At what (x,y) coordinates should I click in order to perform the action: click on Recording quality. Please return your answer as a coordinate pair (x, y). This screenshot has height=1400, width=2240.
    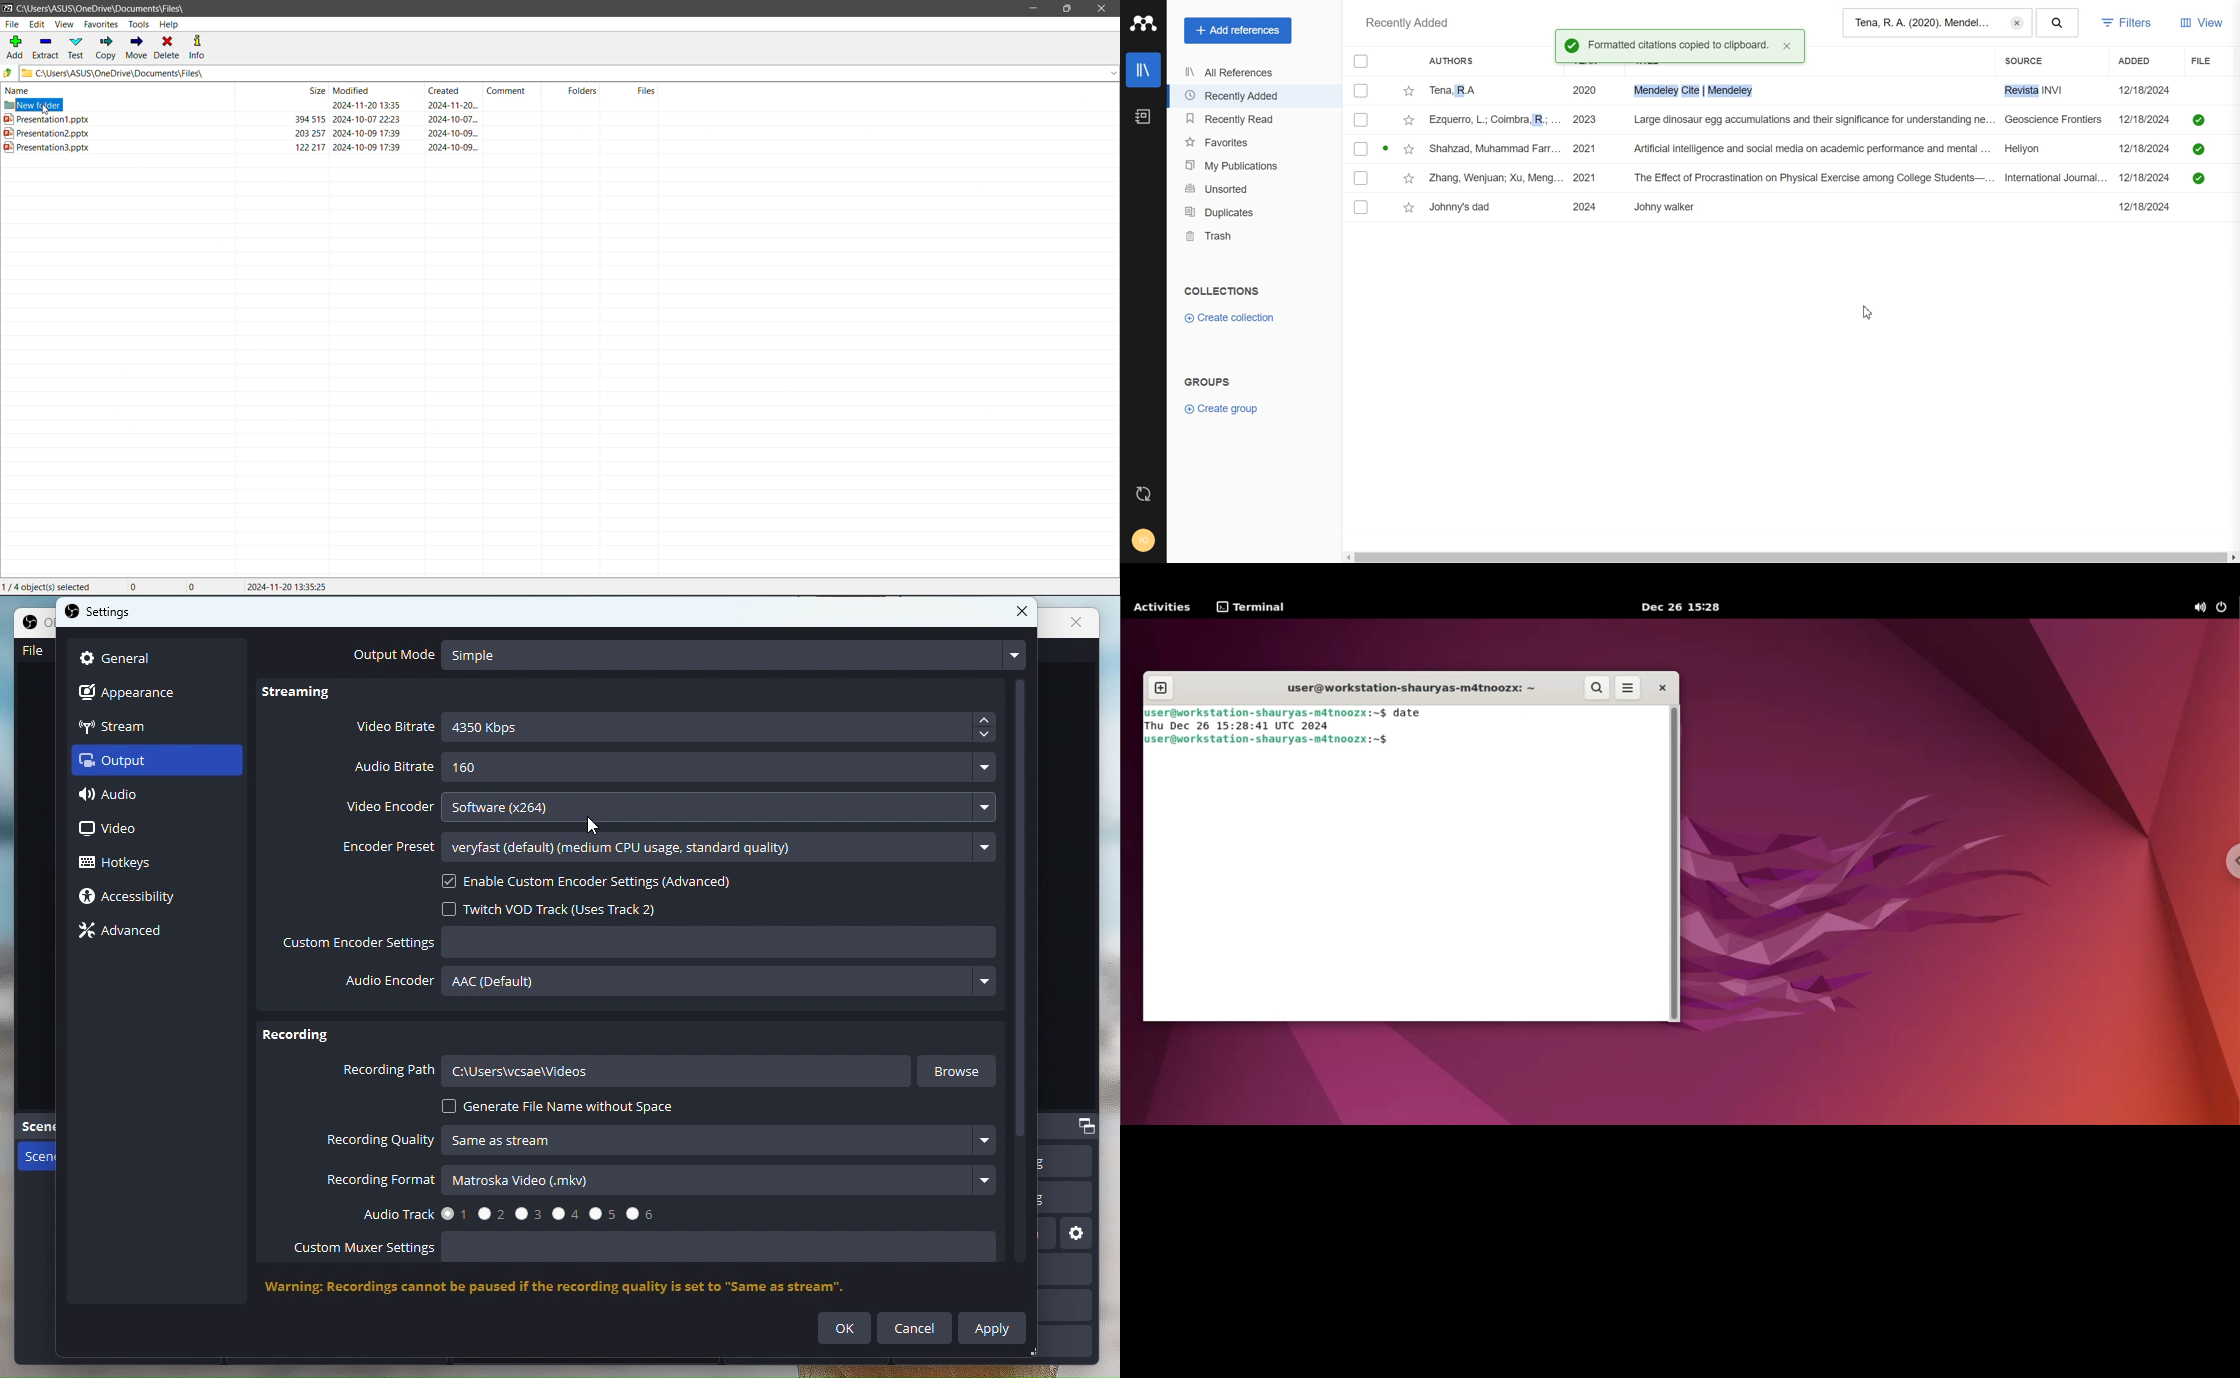
    Looking at the image, I should click on (666, 1141).